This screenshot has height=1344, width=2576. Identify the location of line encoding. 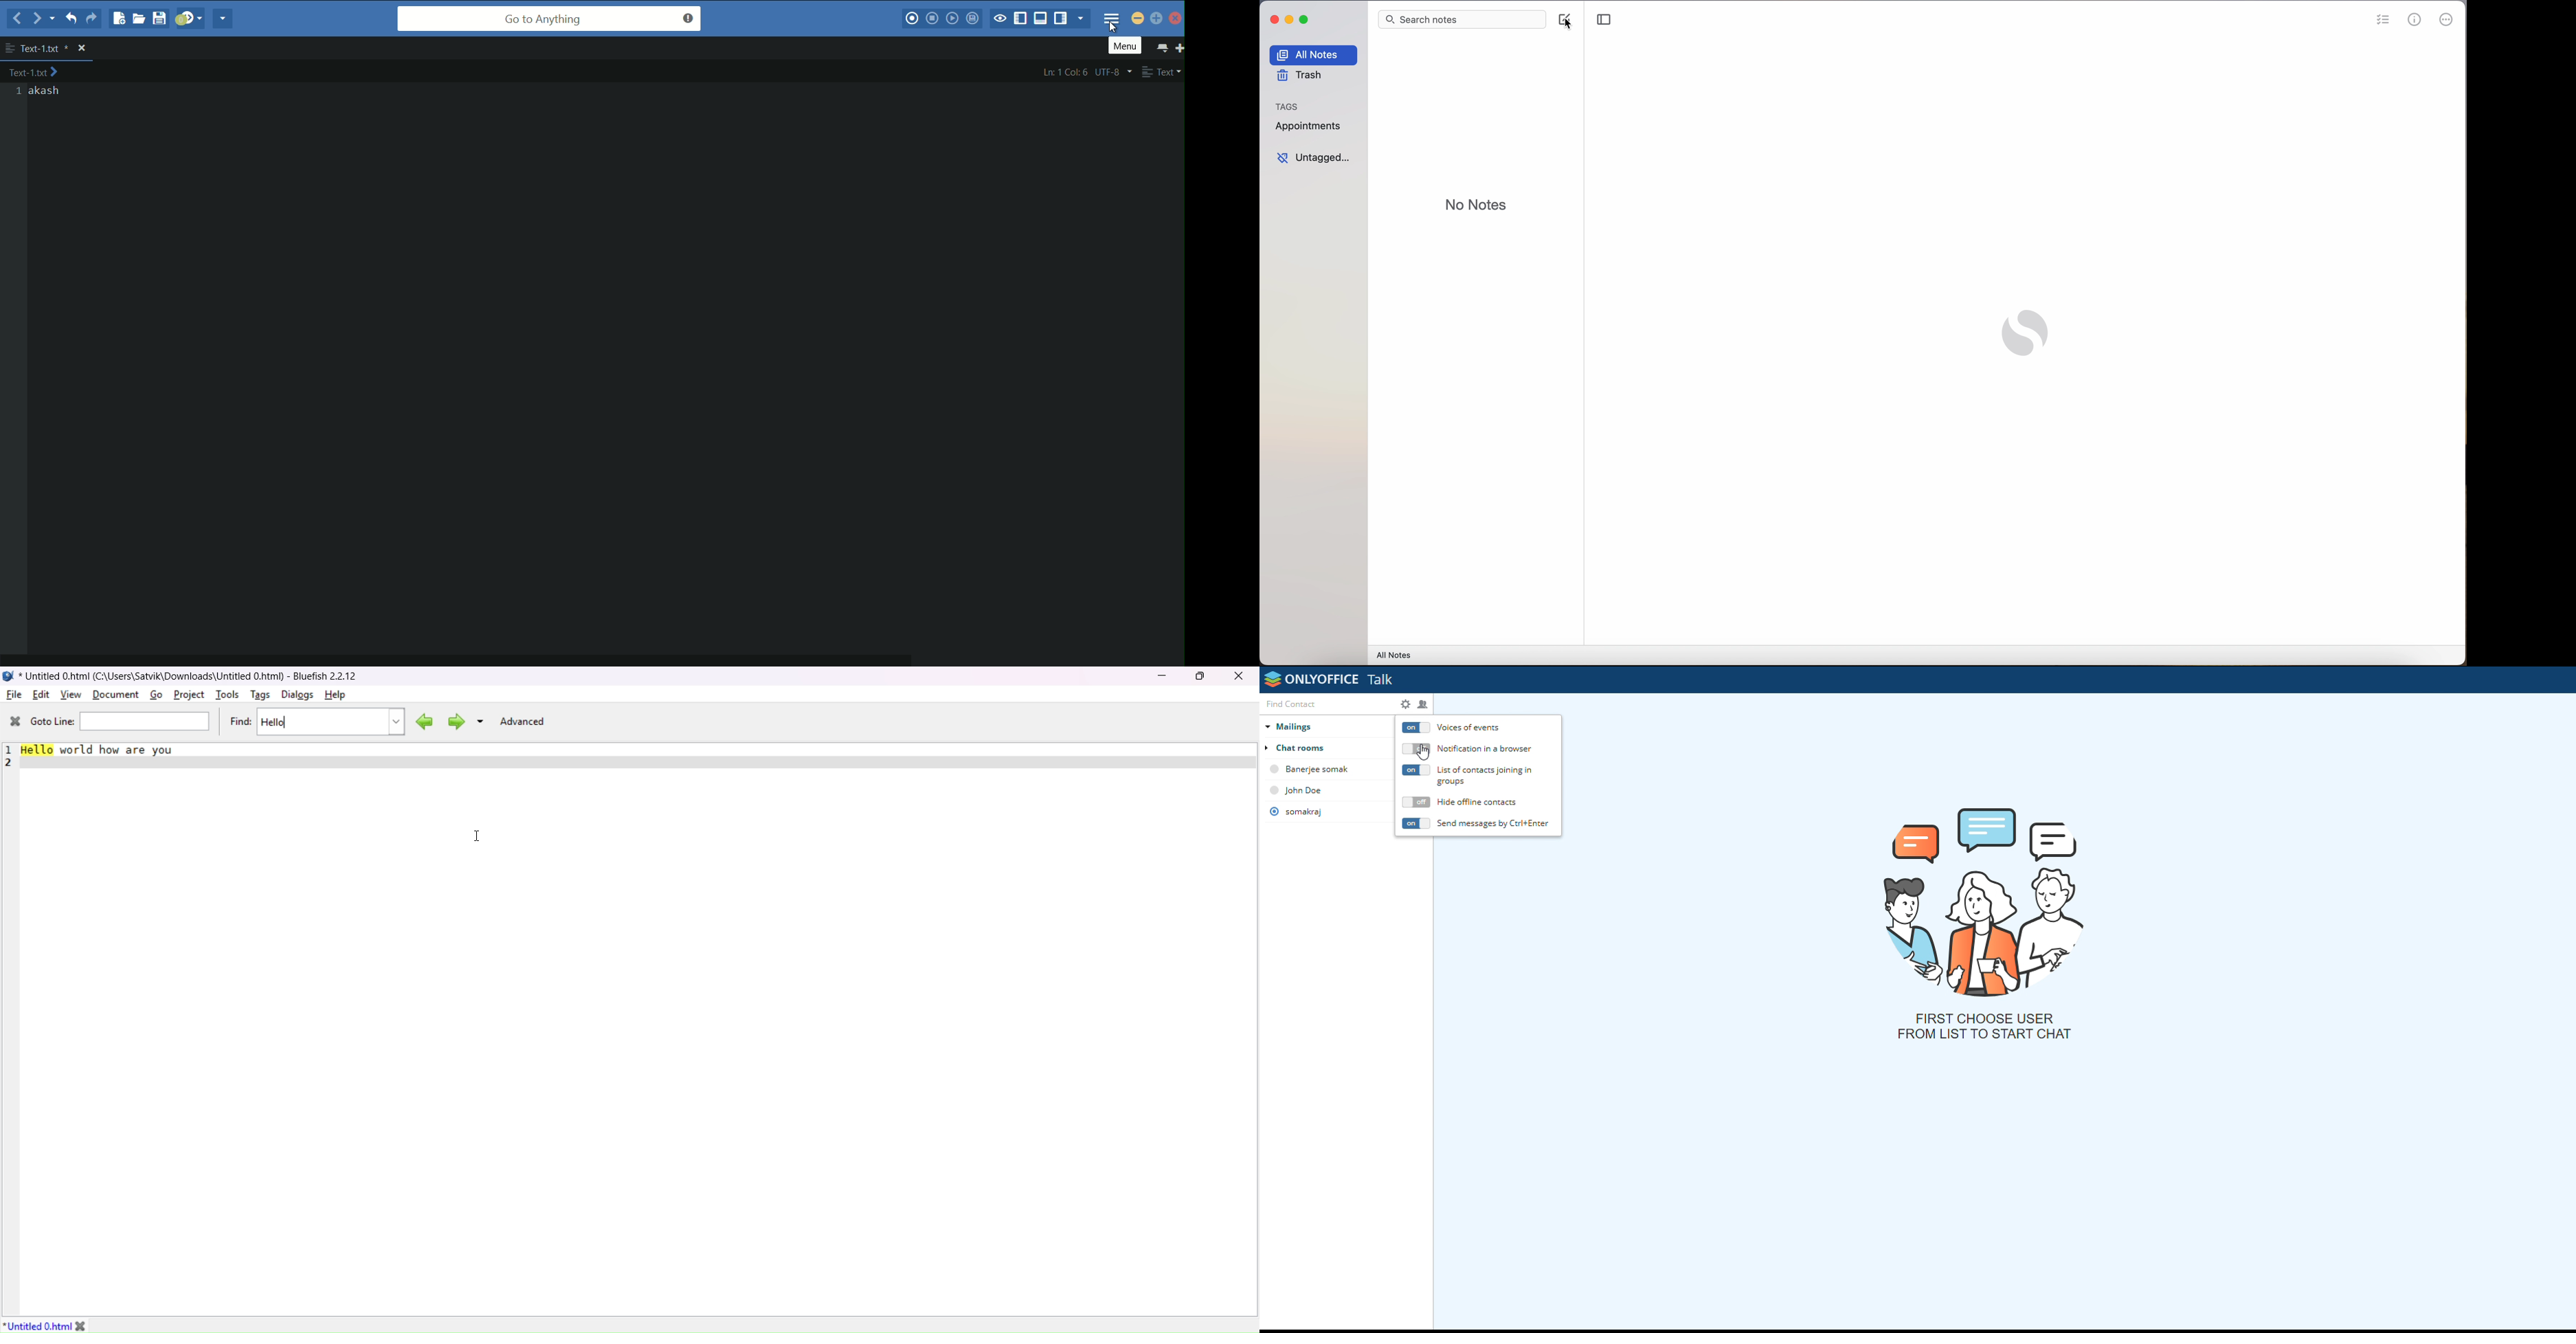
(1116, 71).